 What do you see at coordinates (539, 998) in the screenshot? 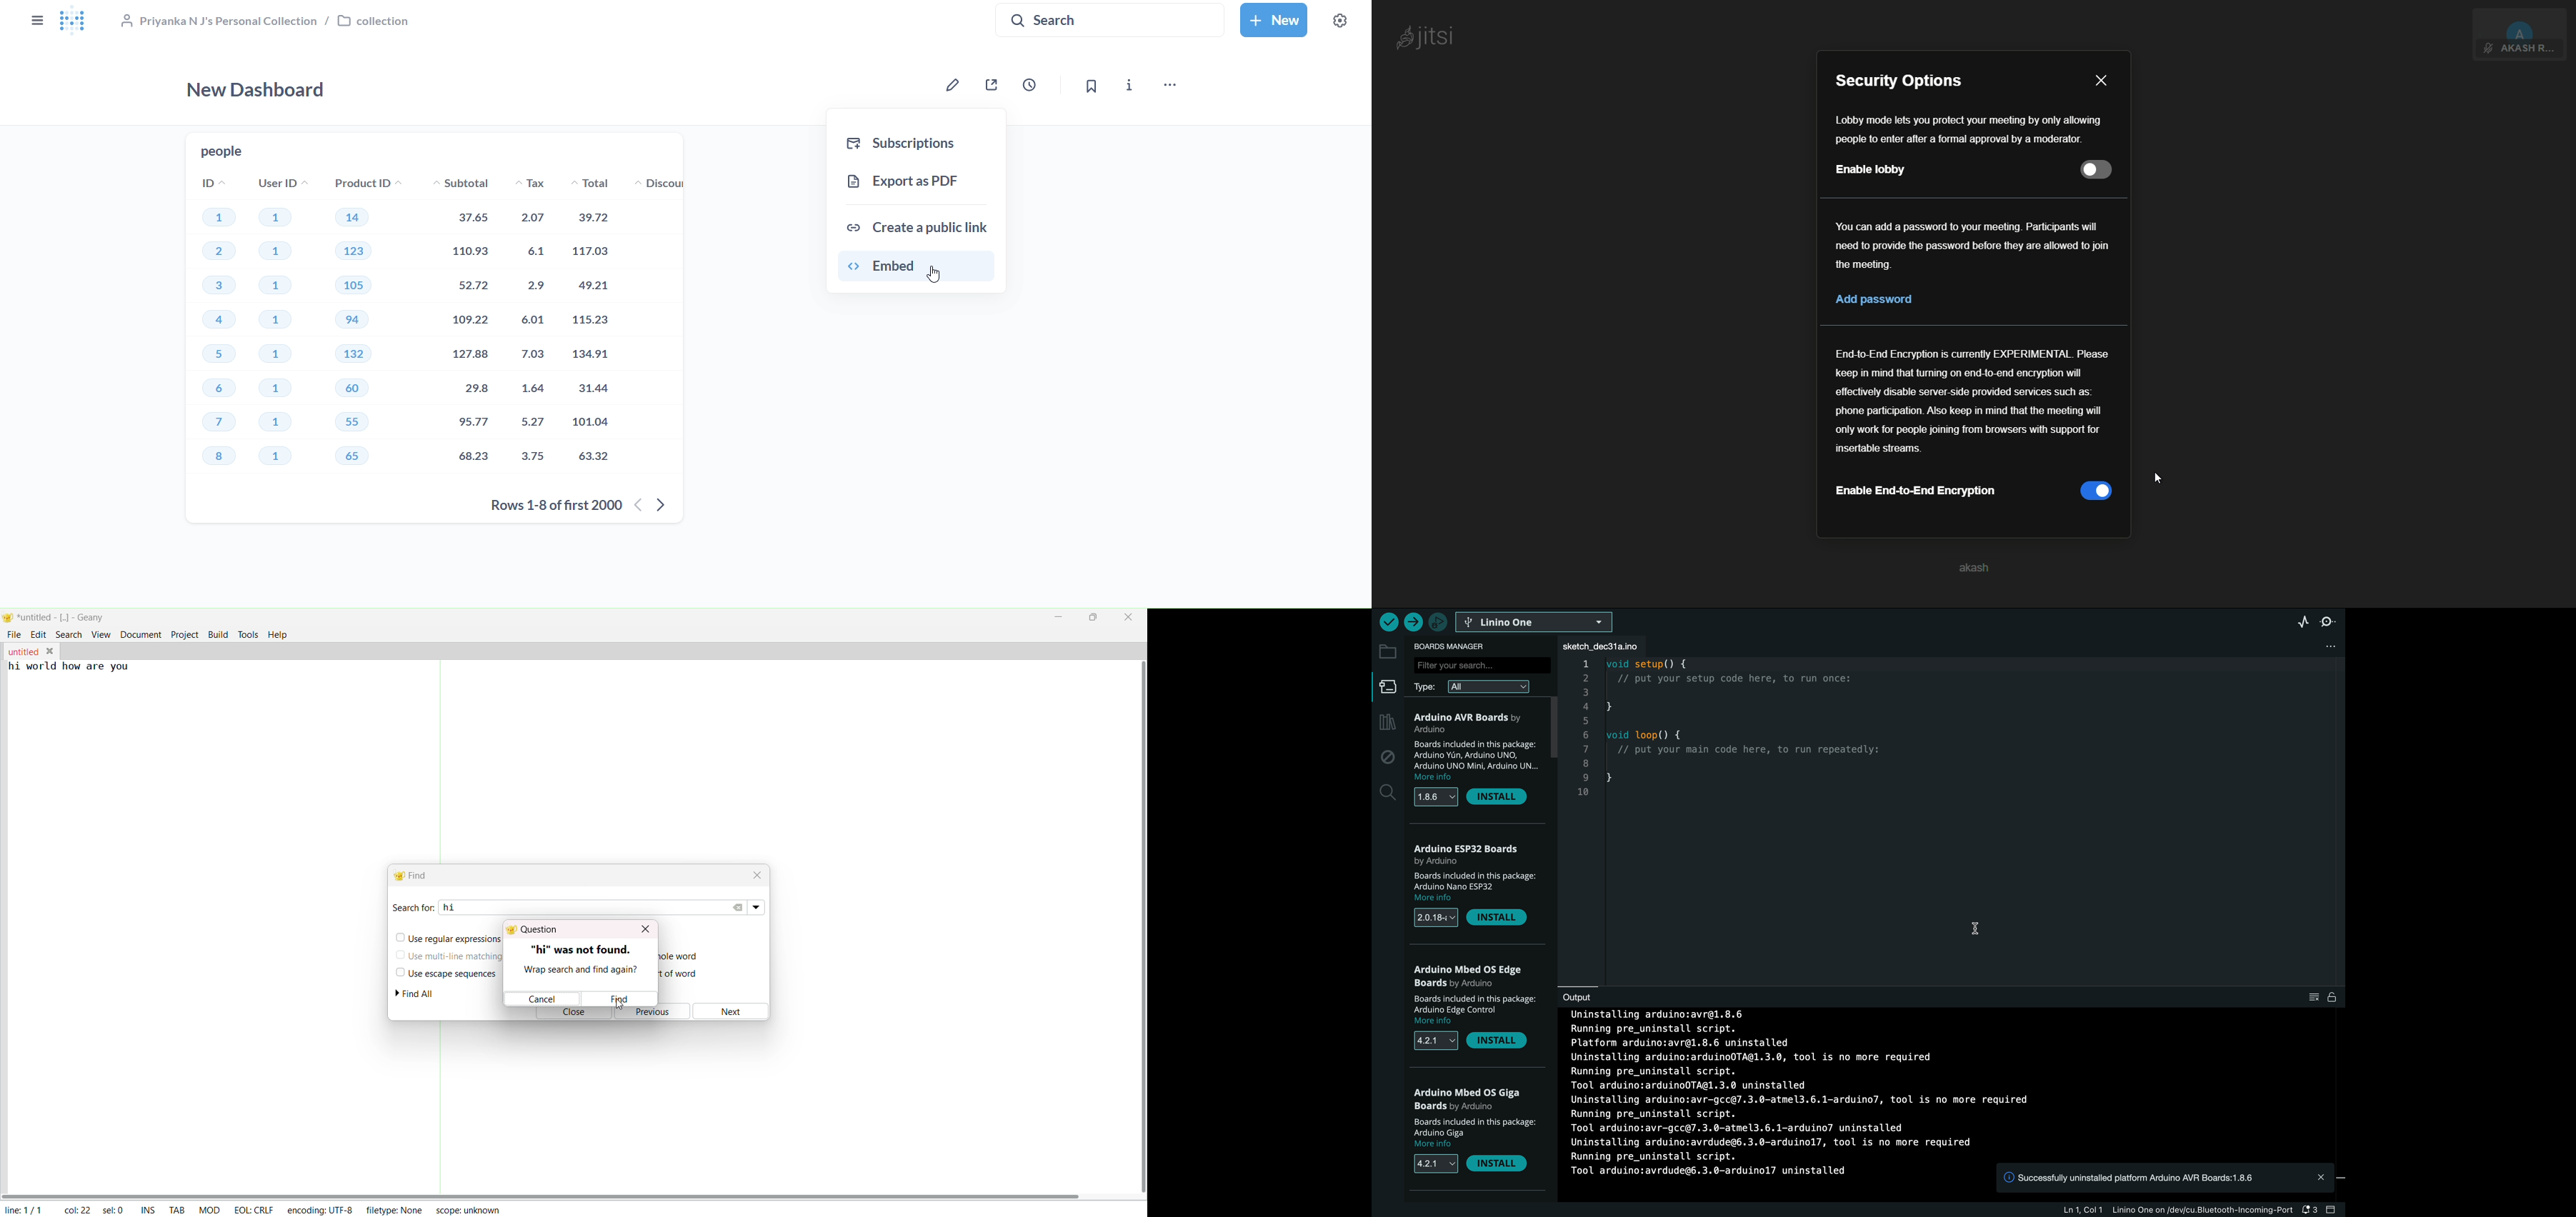
I see `cancel` at bounding box center [539, 998].